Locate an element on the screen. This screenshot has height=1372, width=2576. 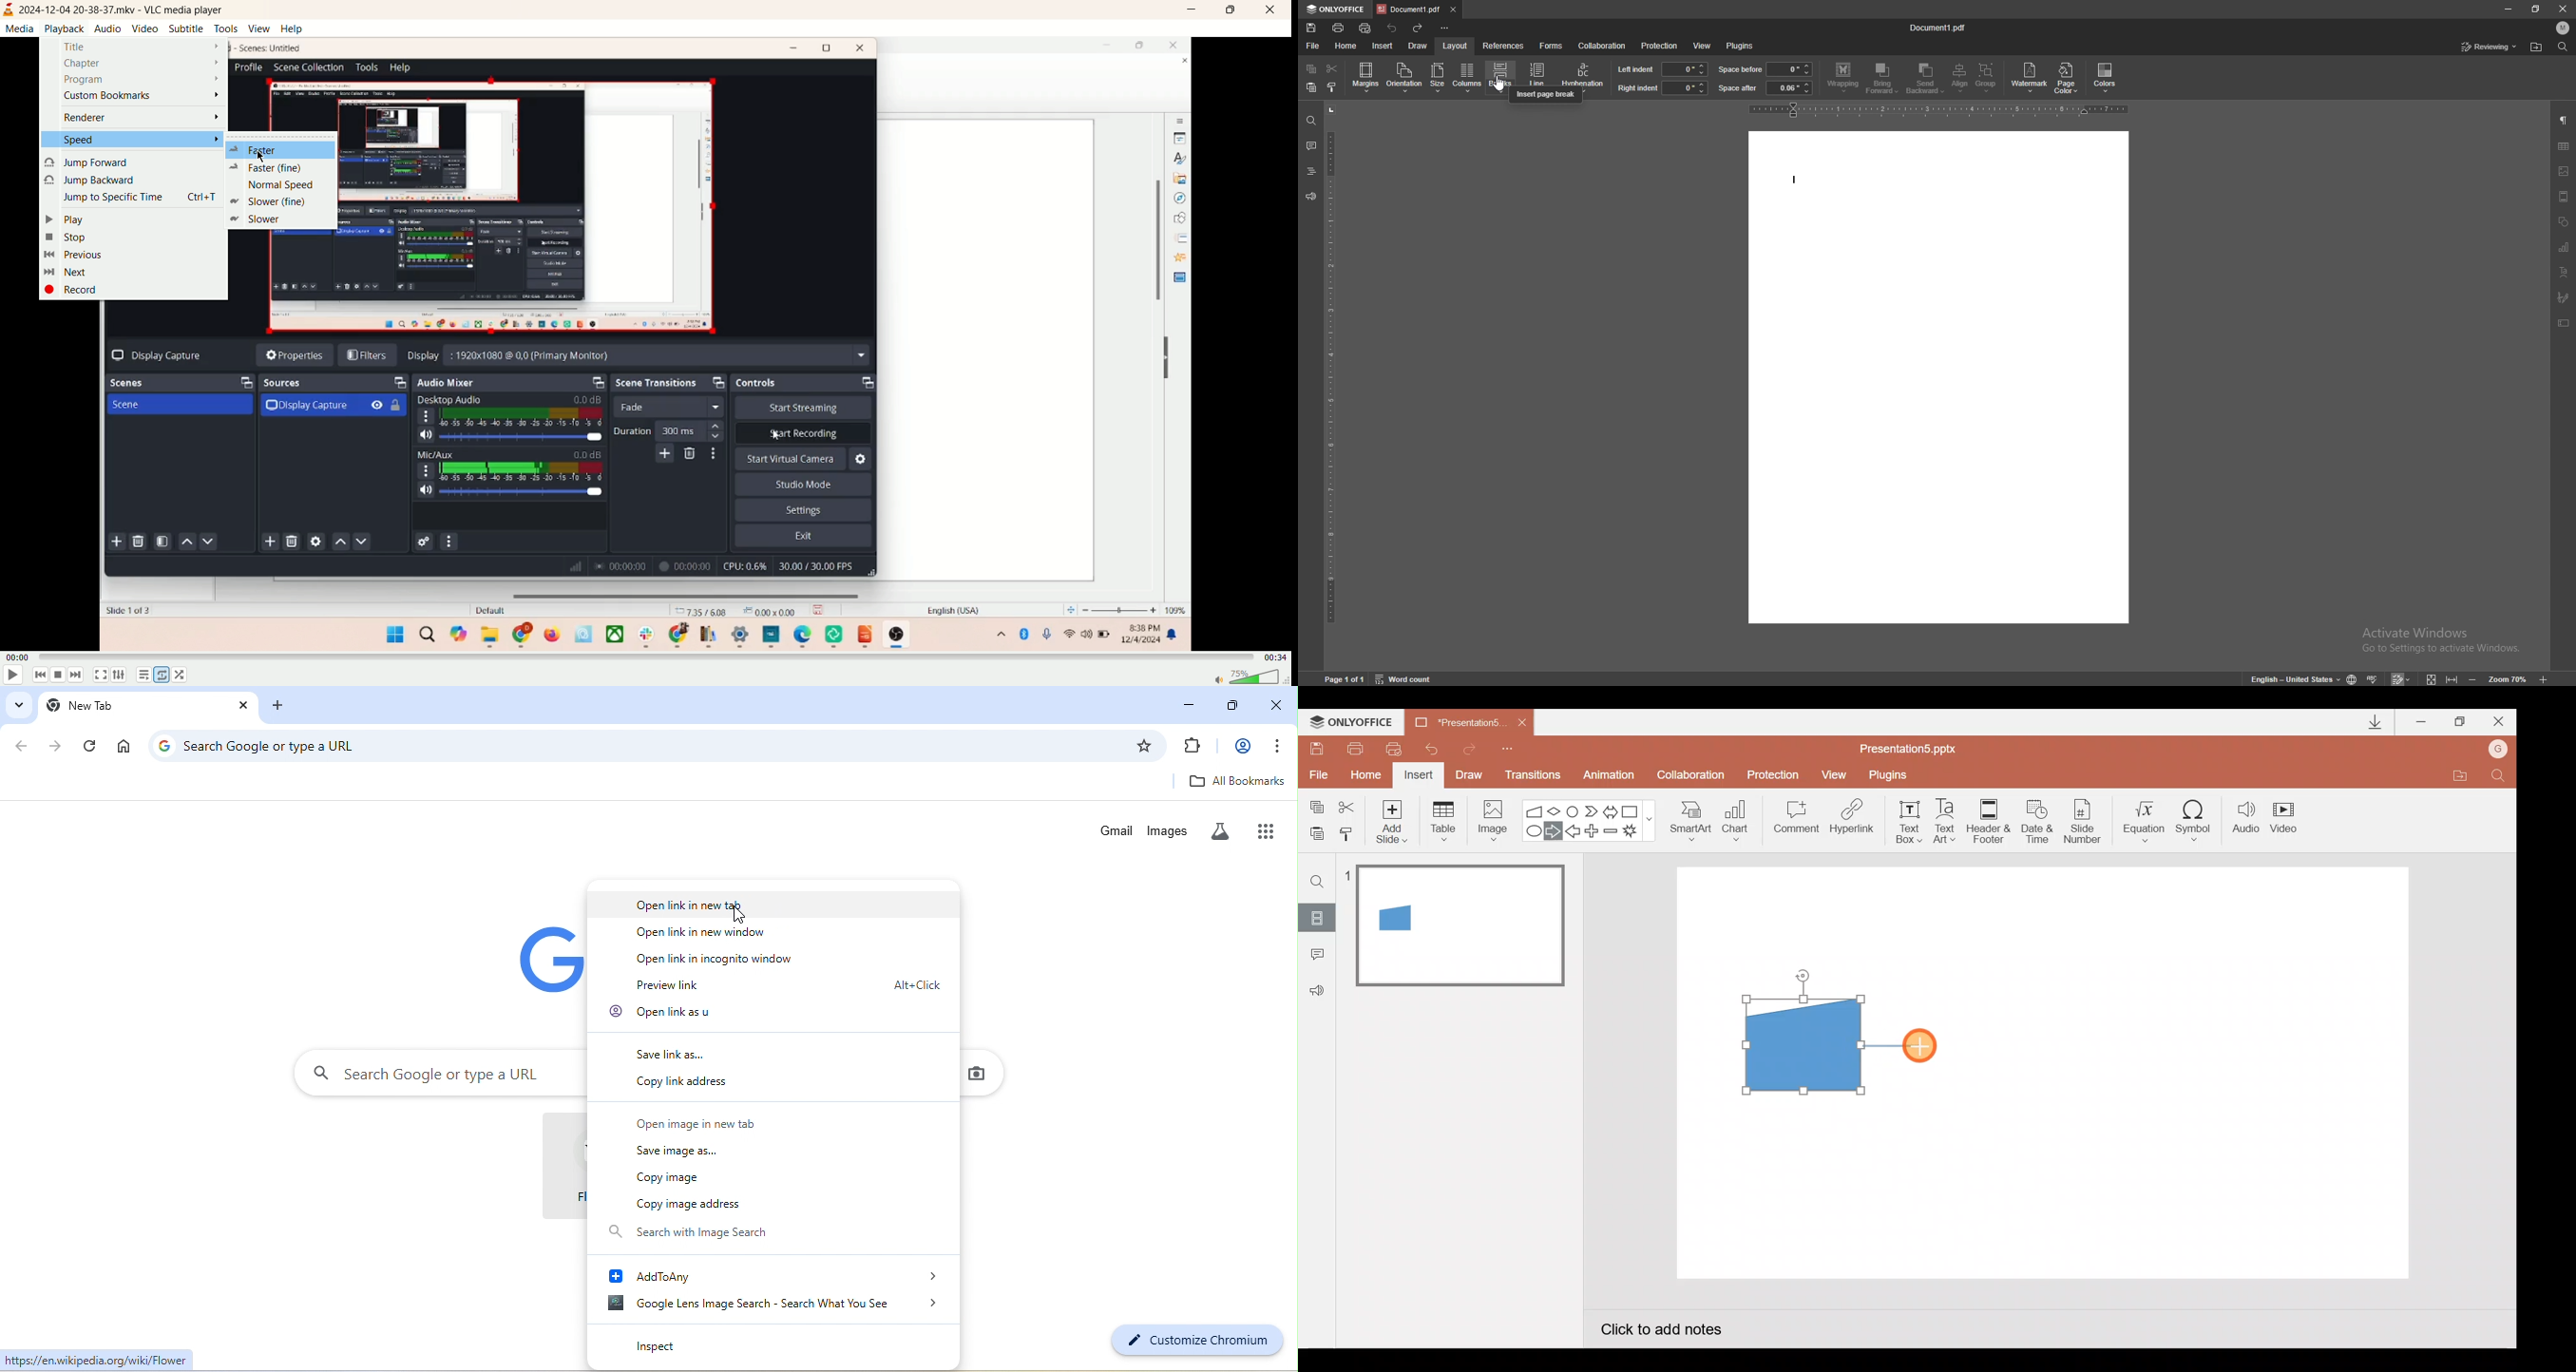
Ellipse is located at coordinates (1531, 831).